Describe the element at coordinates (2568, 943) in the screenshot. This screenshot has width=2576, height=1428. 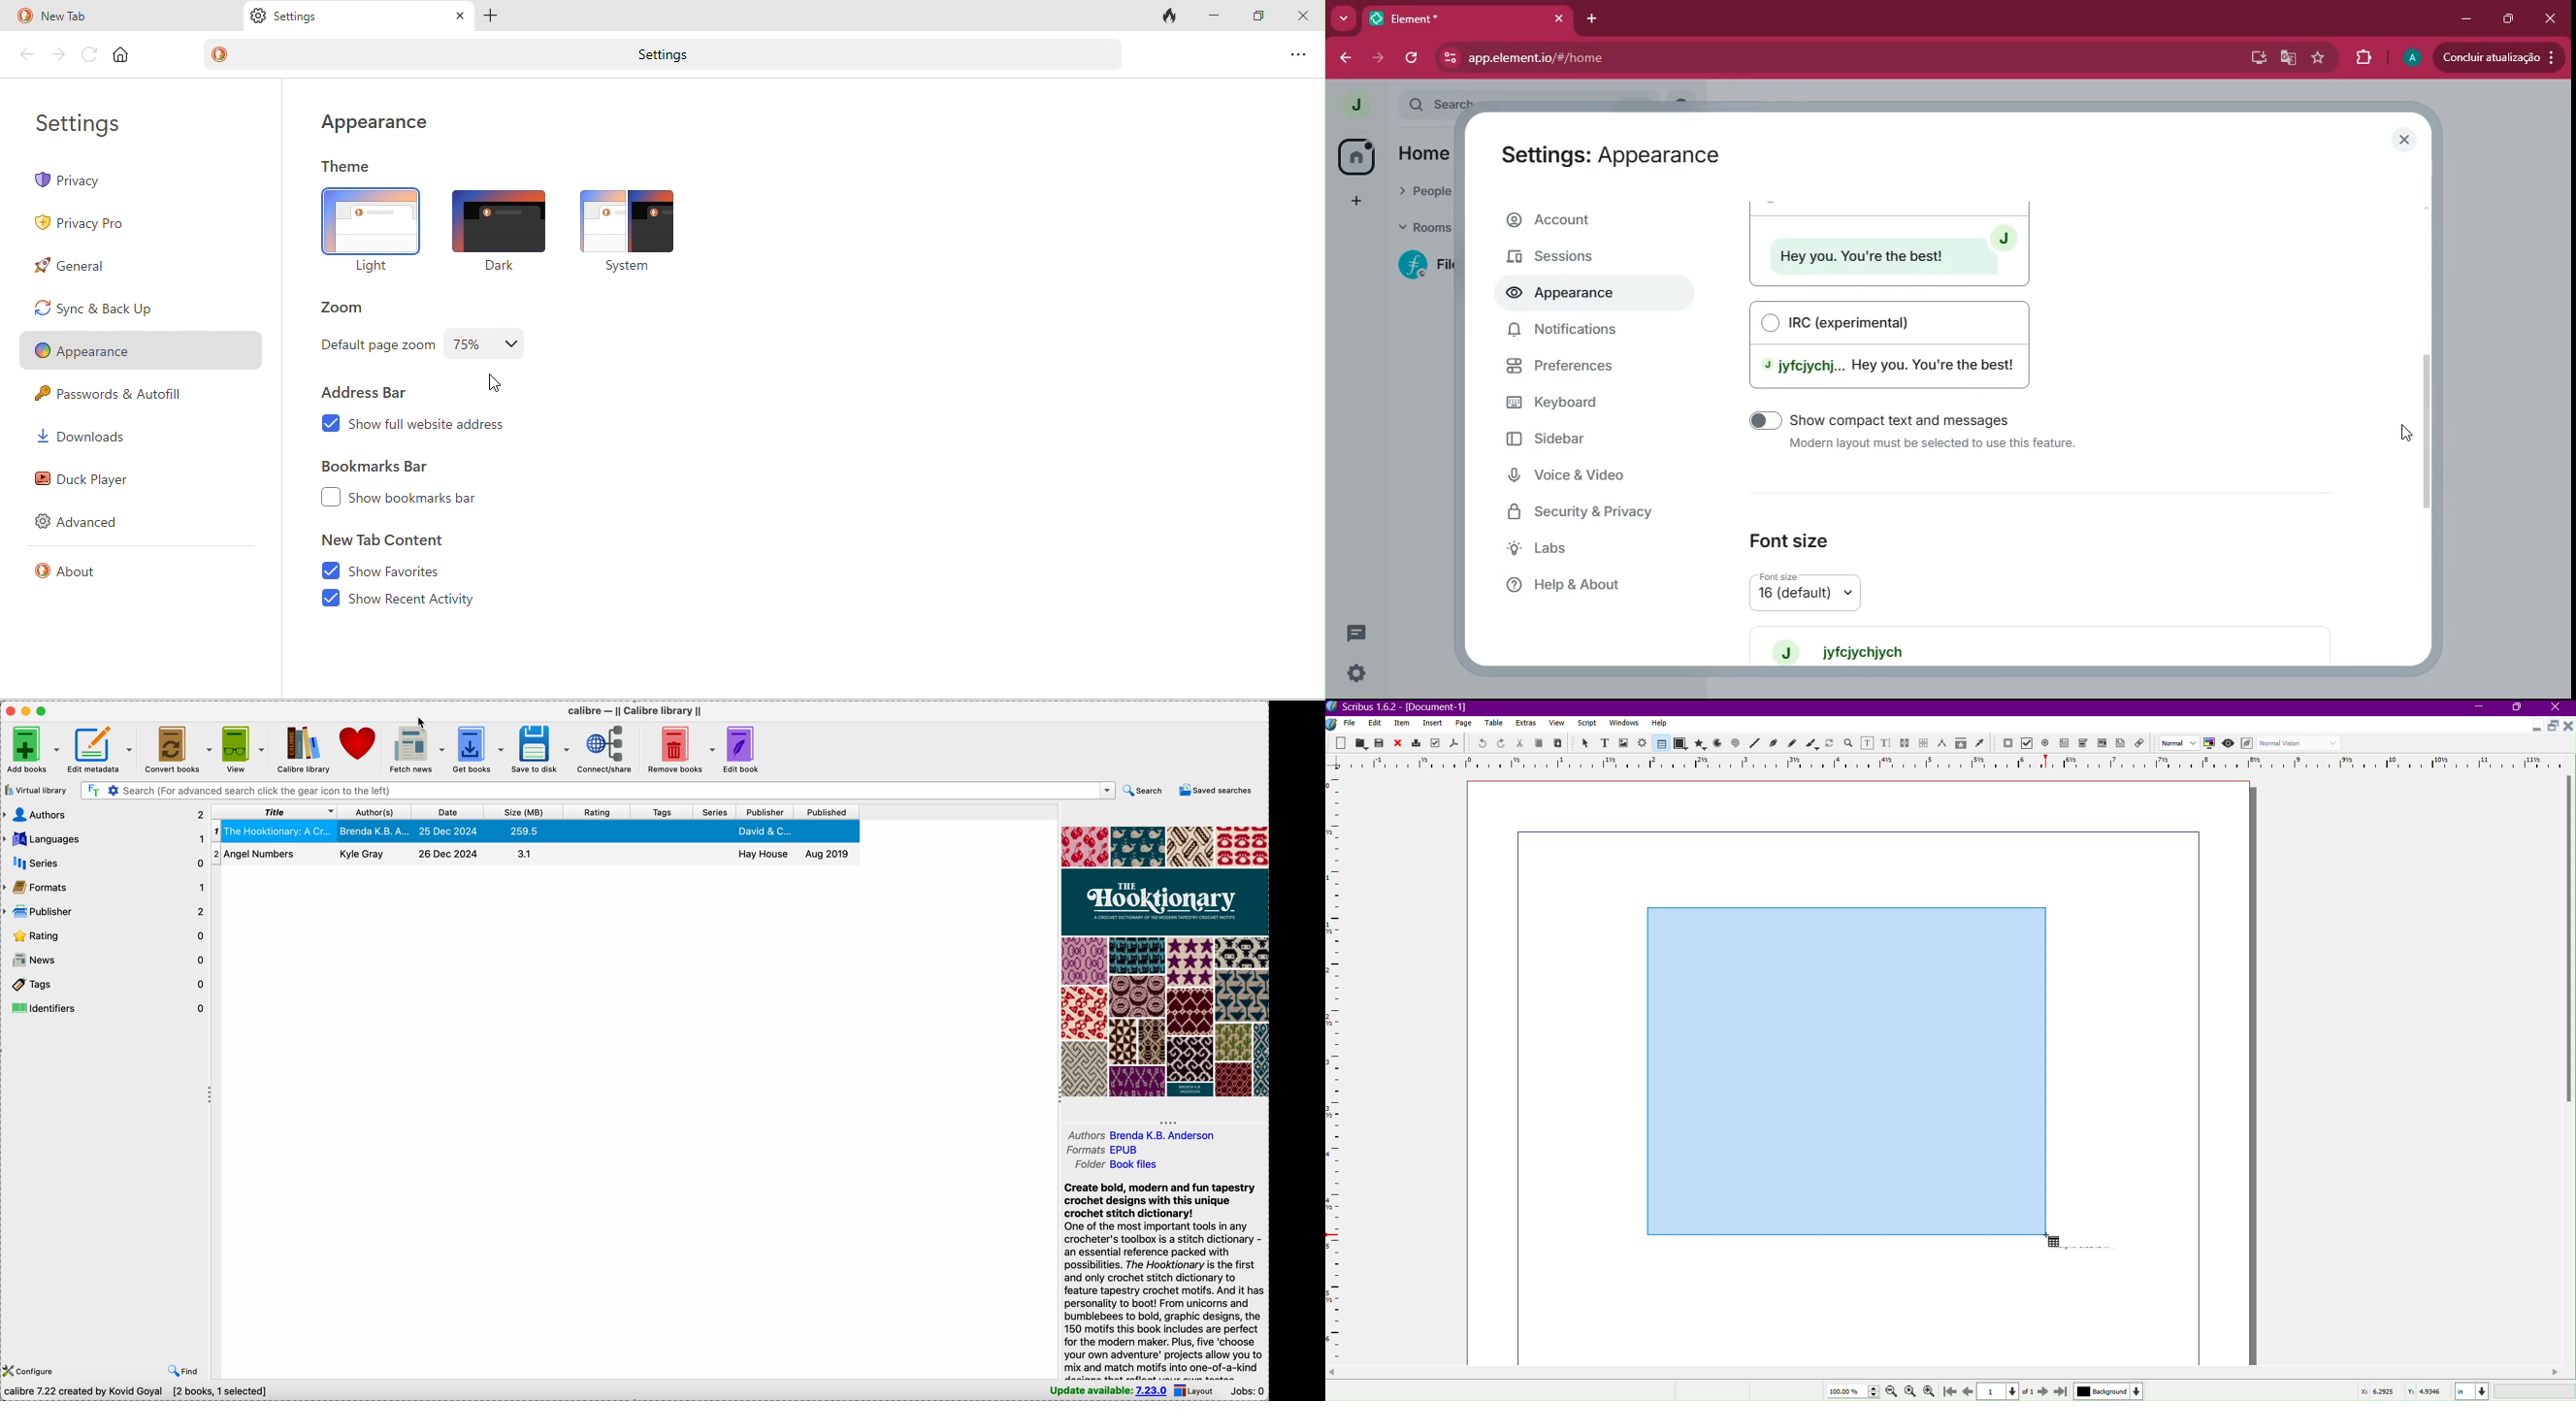
I see `Scrollbar` at that location.